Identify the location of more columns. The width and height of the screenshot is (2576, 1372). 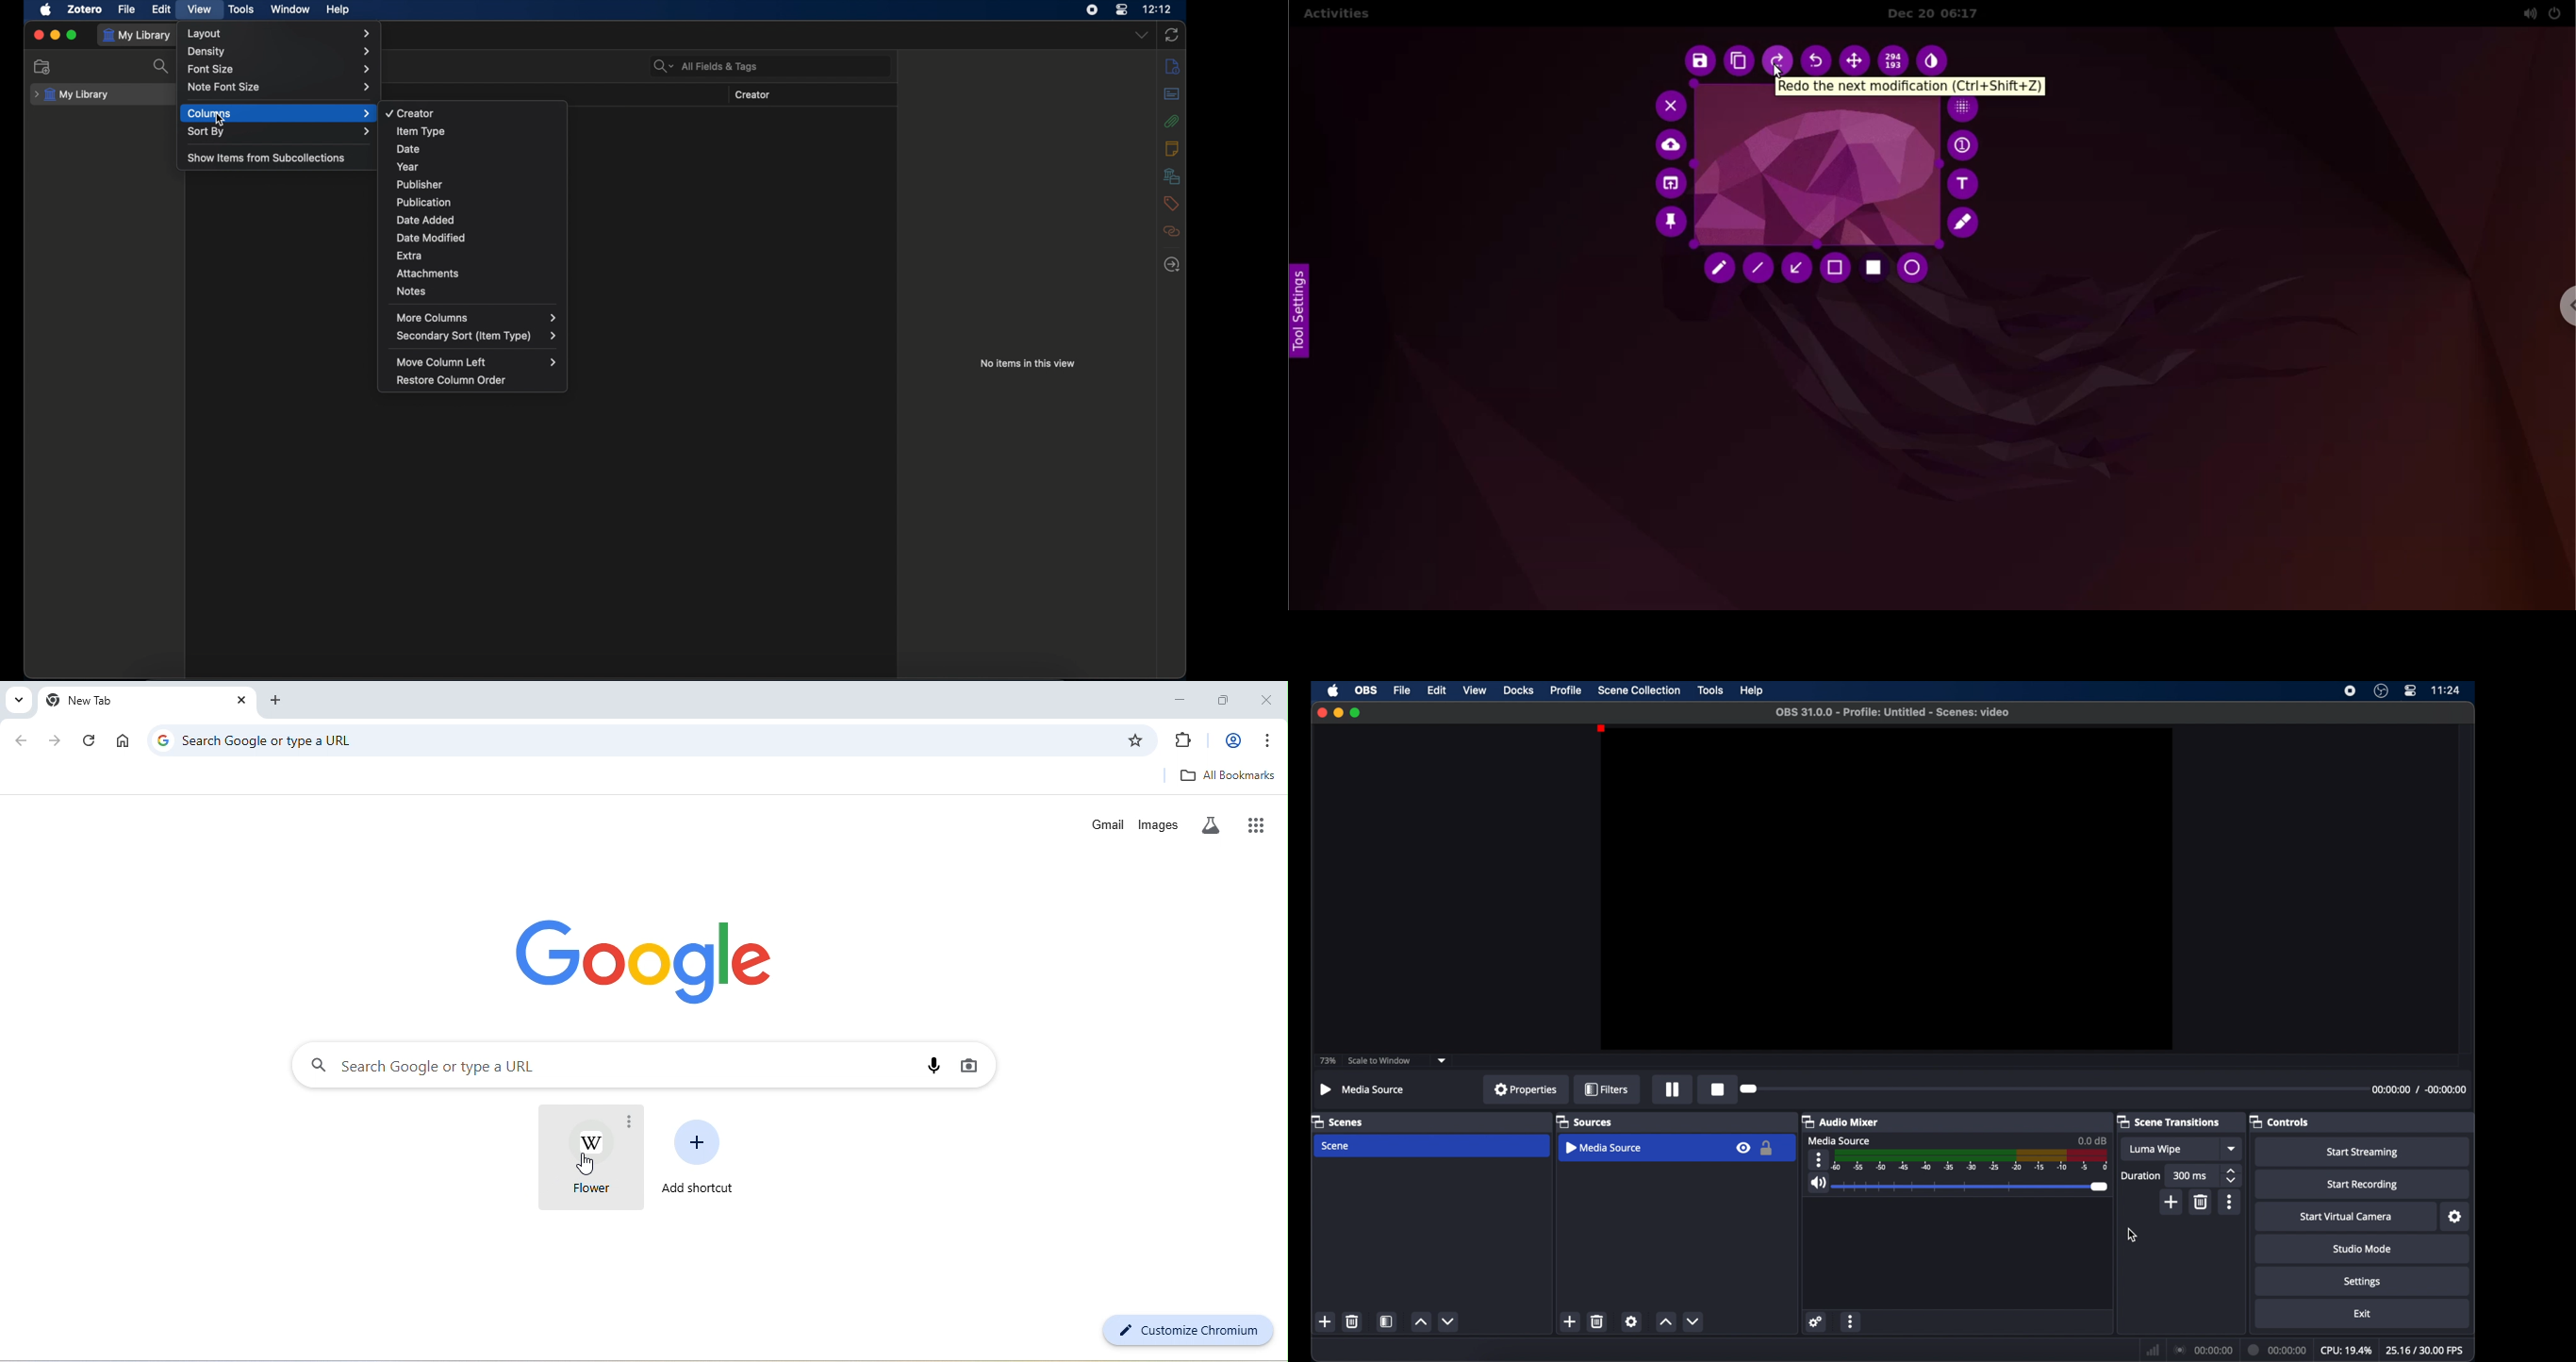
(477, 317).